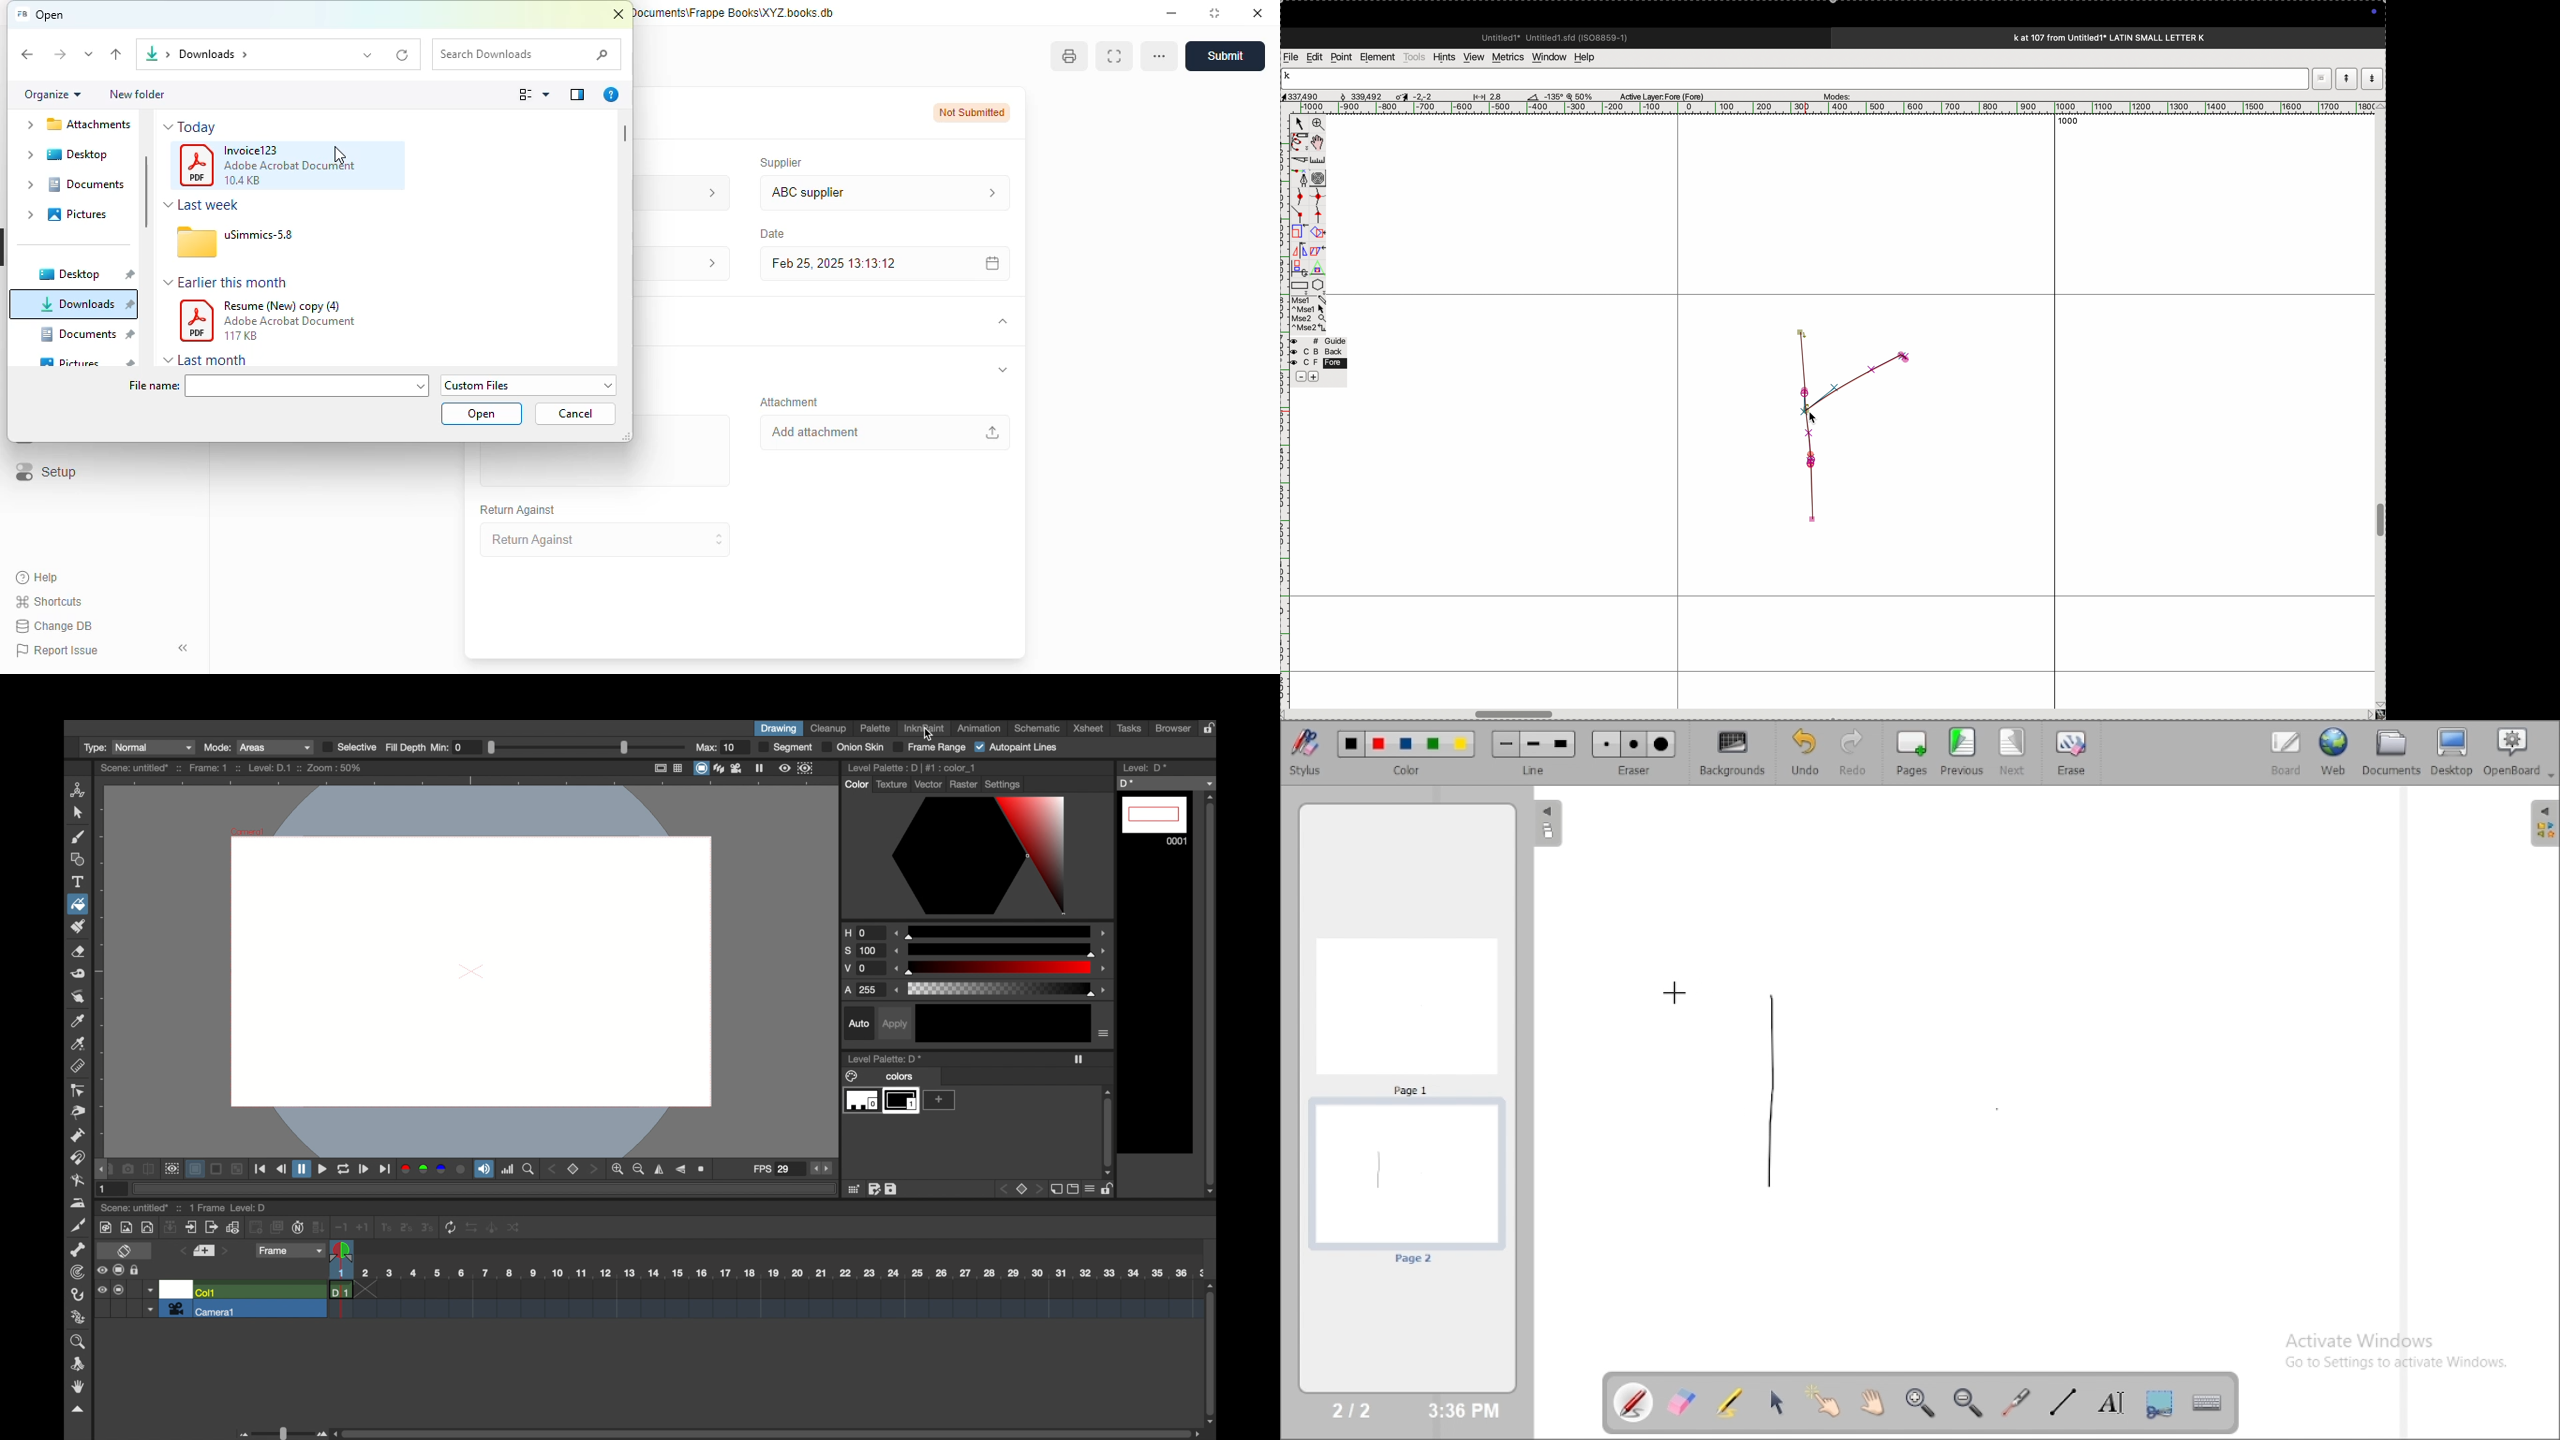  I want to click on earlier this month, so click(233, 281).